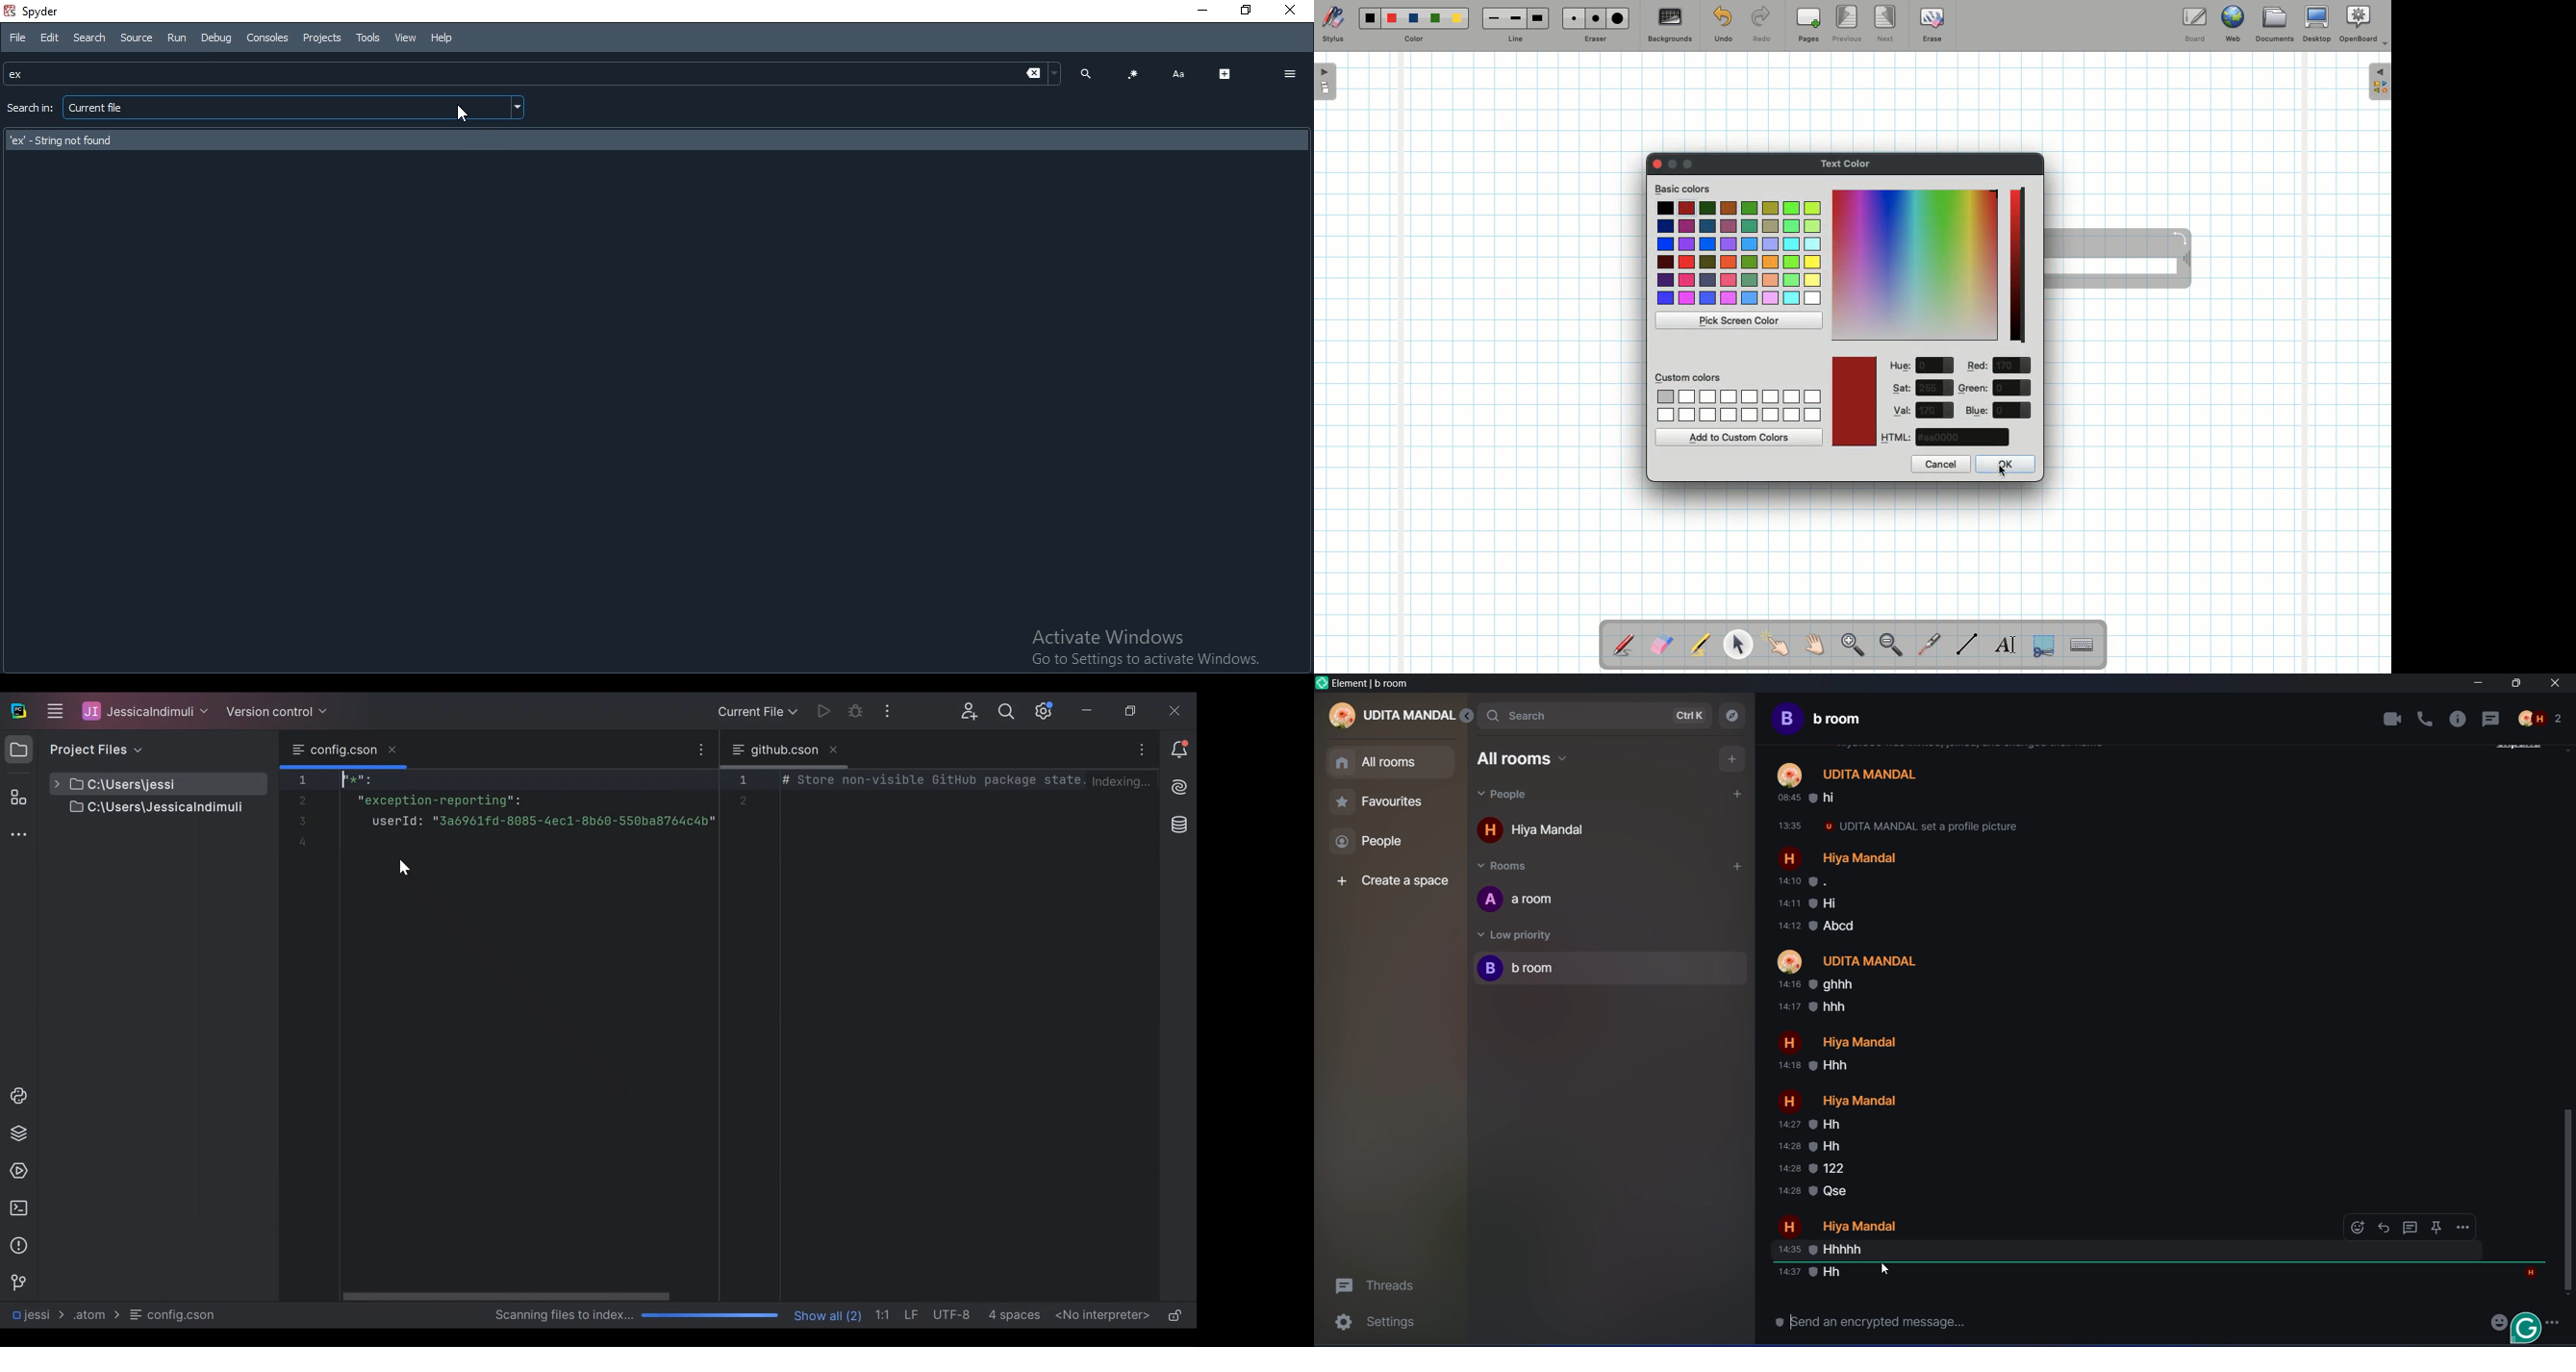 The image size is (2576, 1372). Describe the element at coordinates (1290, 75) in the screenshot. I see `options` at that location.